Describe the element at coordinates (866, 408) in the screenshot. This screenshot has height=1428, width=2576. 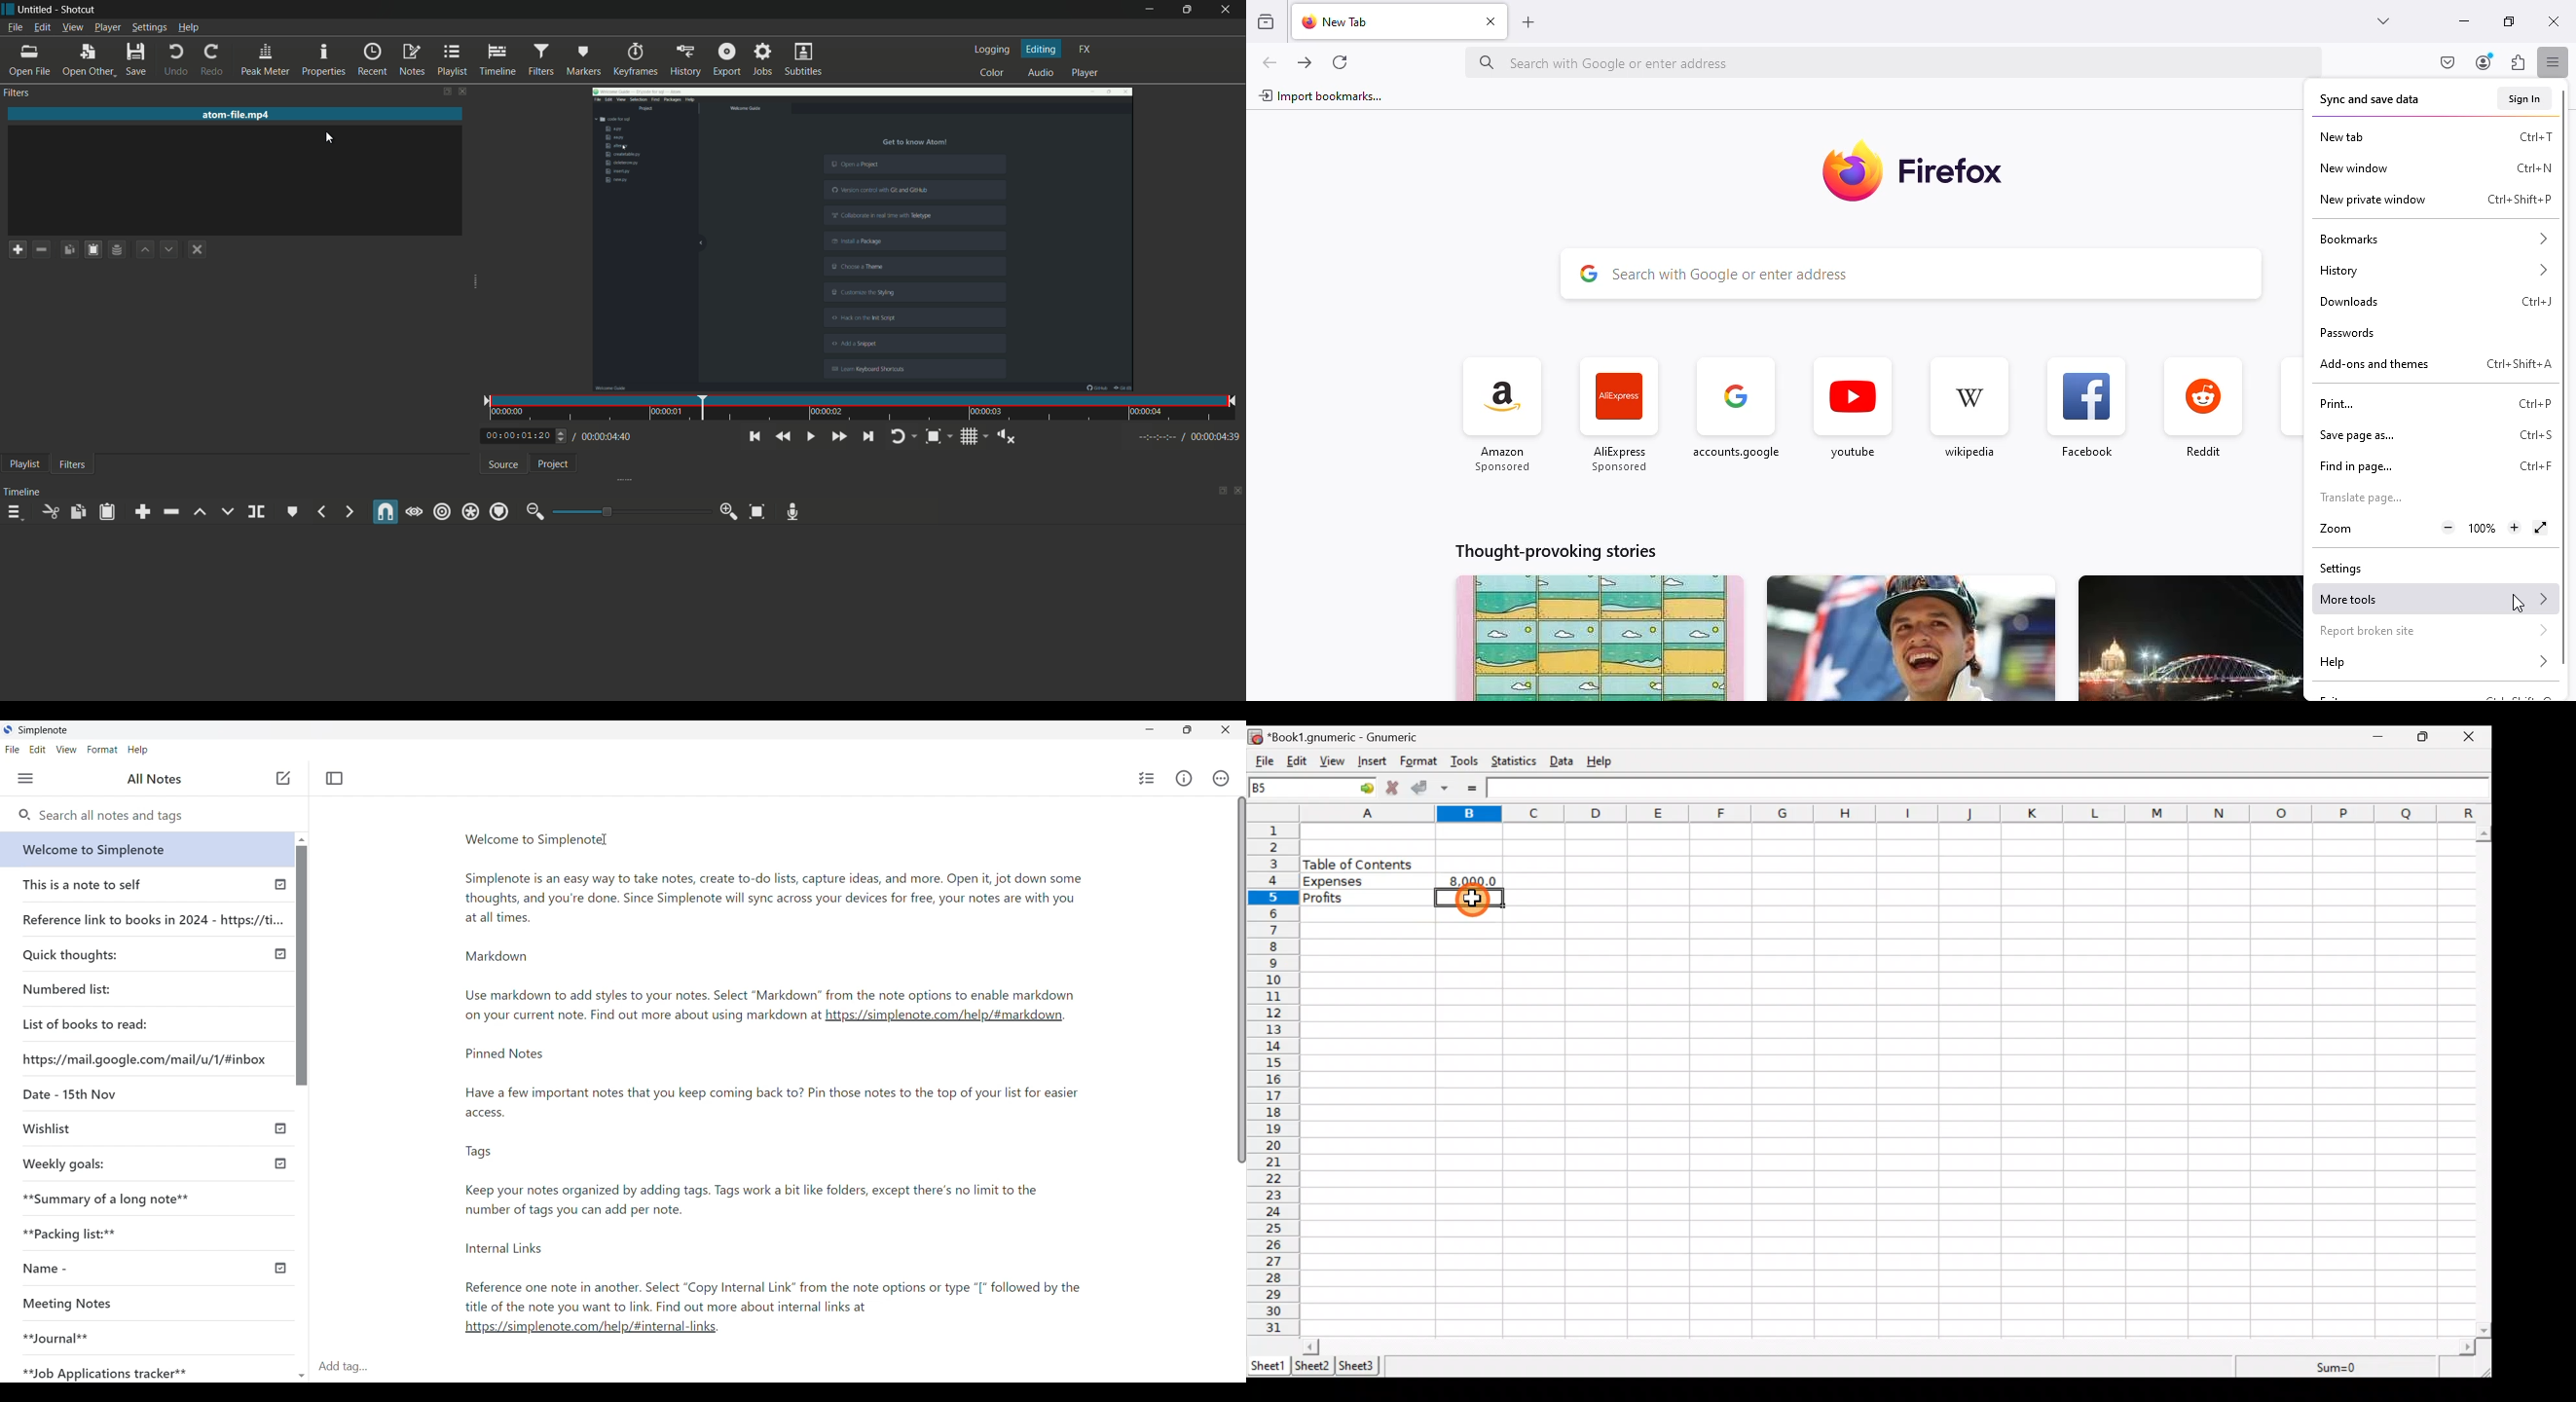
I see `time` at that location.